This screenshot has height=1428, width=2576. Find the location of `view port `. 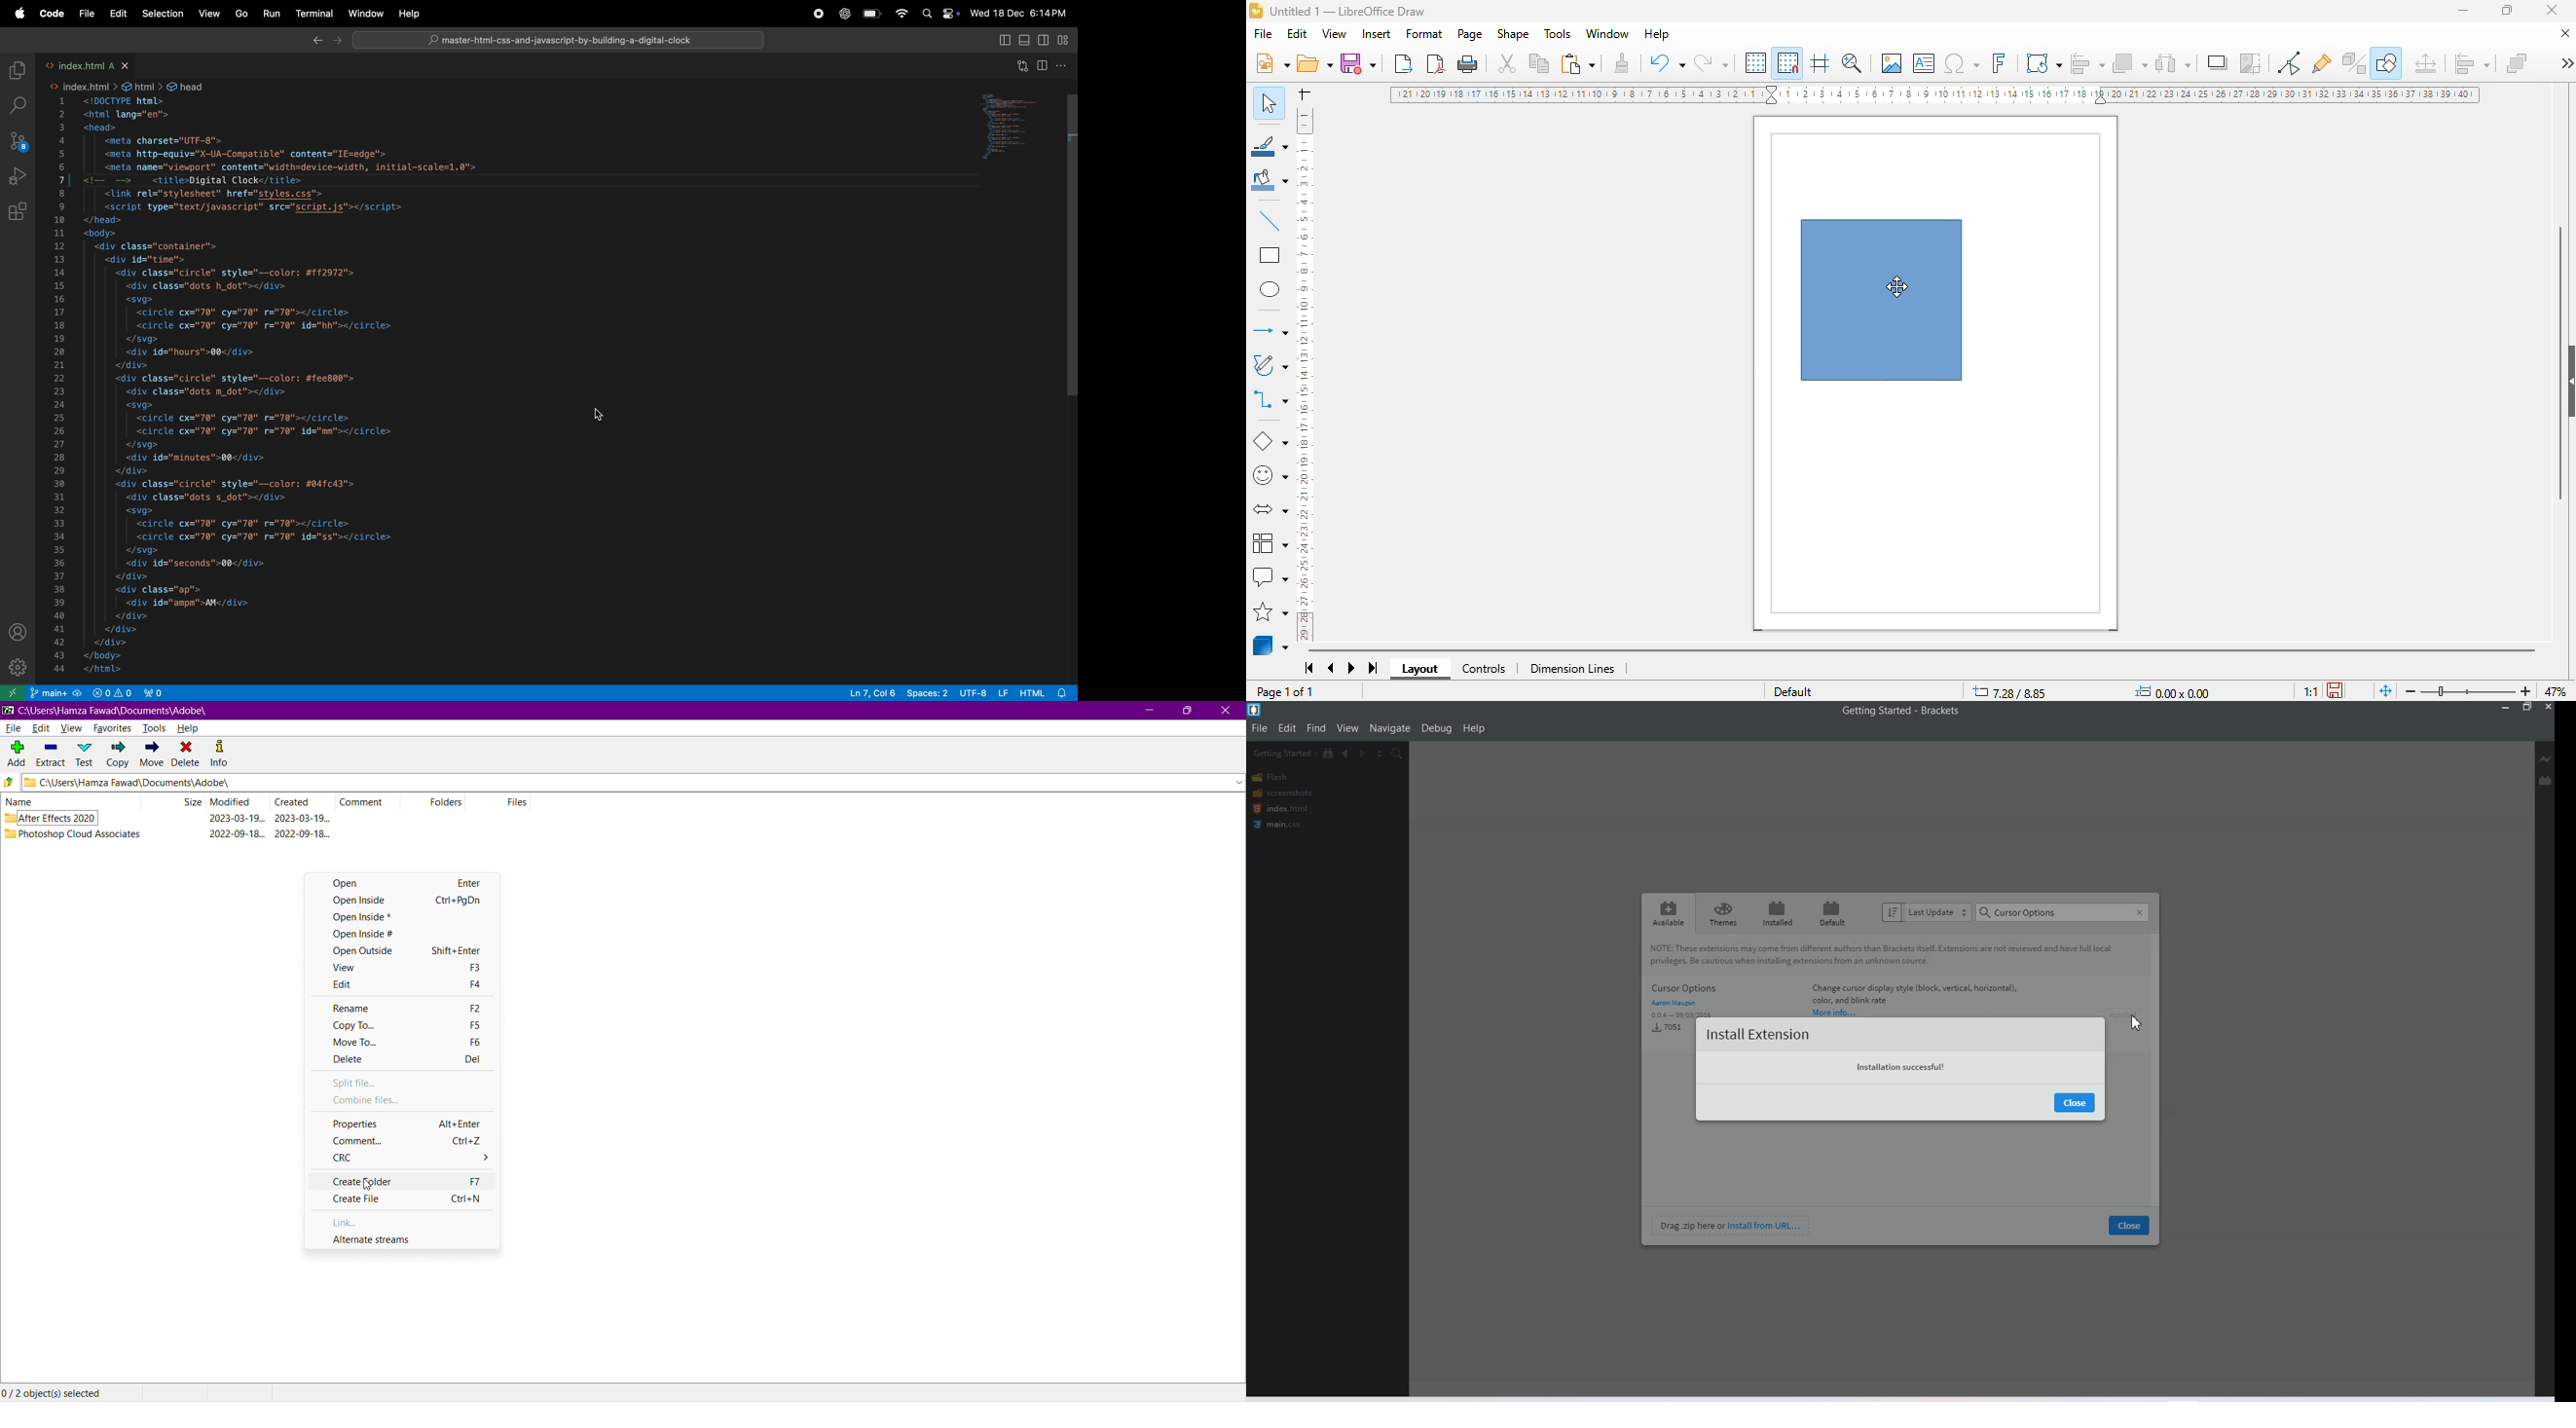

view port  is located at coordinates (154, 691).